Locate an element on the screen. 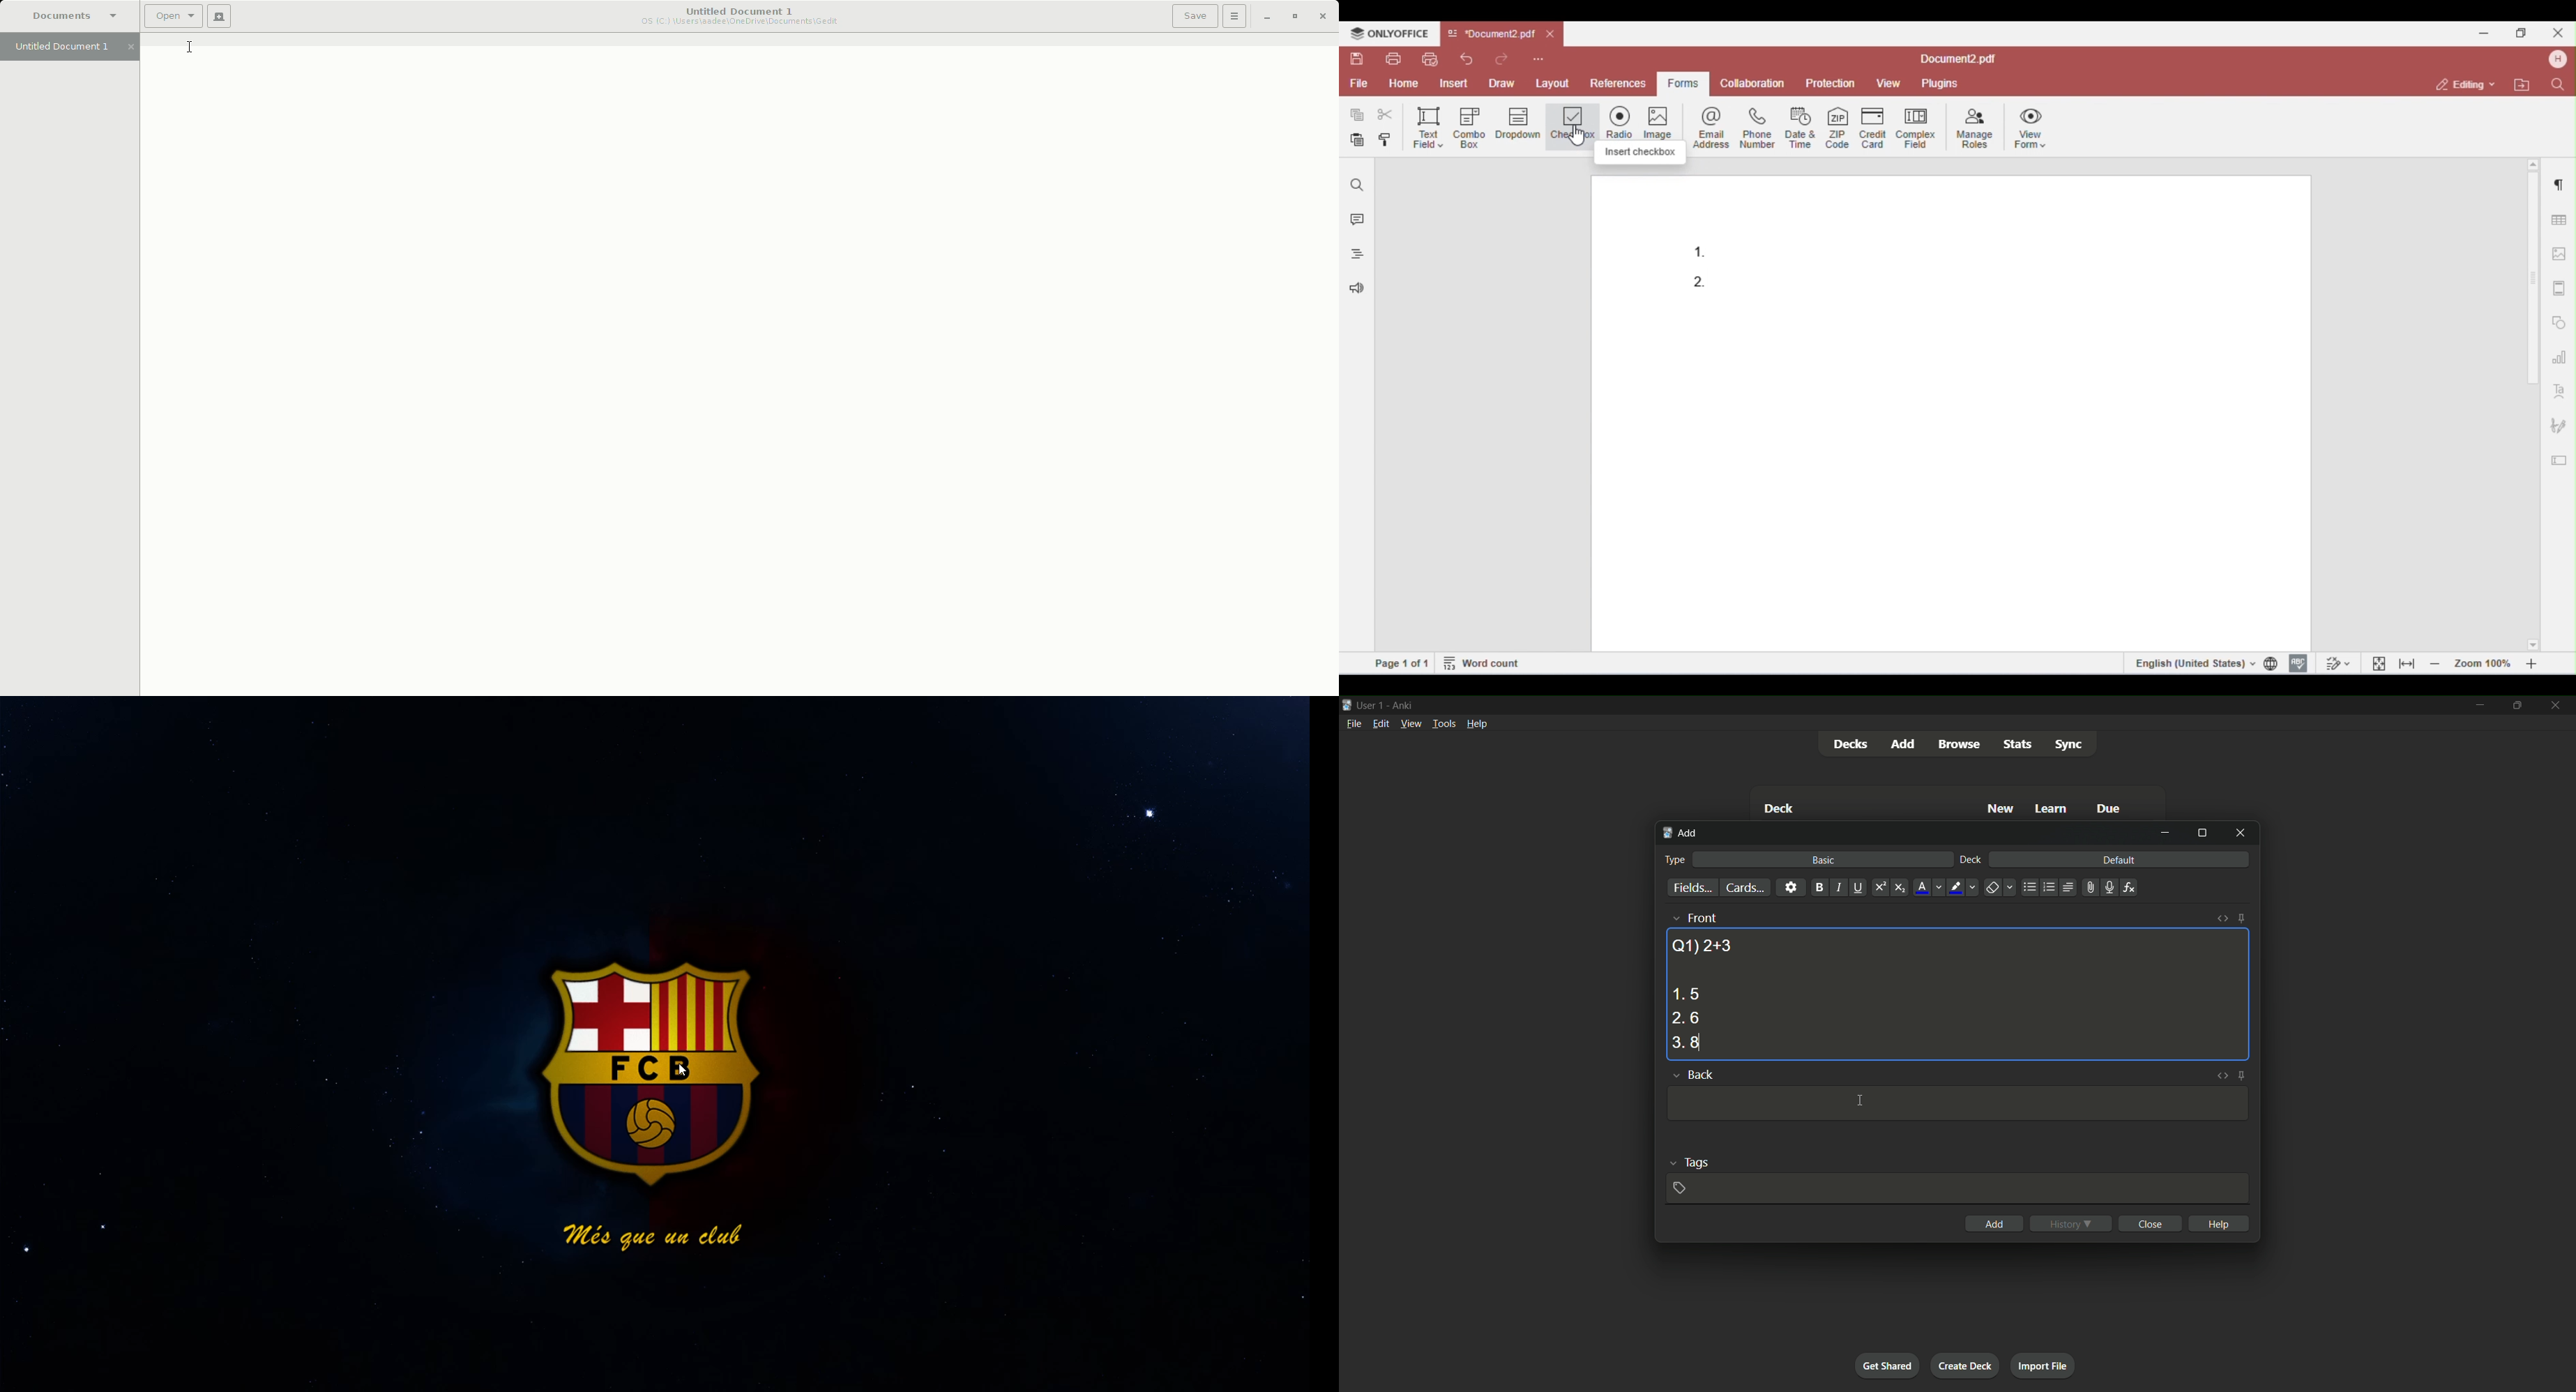 The height and width of the screenshot is (1400, 2576). cursor is located at coordinates (693, 1067).